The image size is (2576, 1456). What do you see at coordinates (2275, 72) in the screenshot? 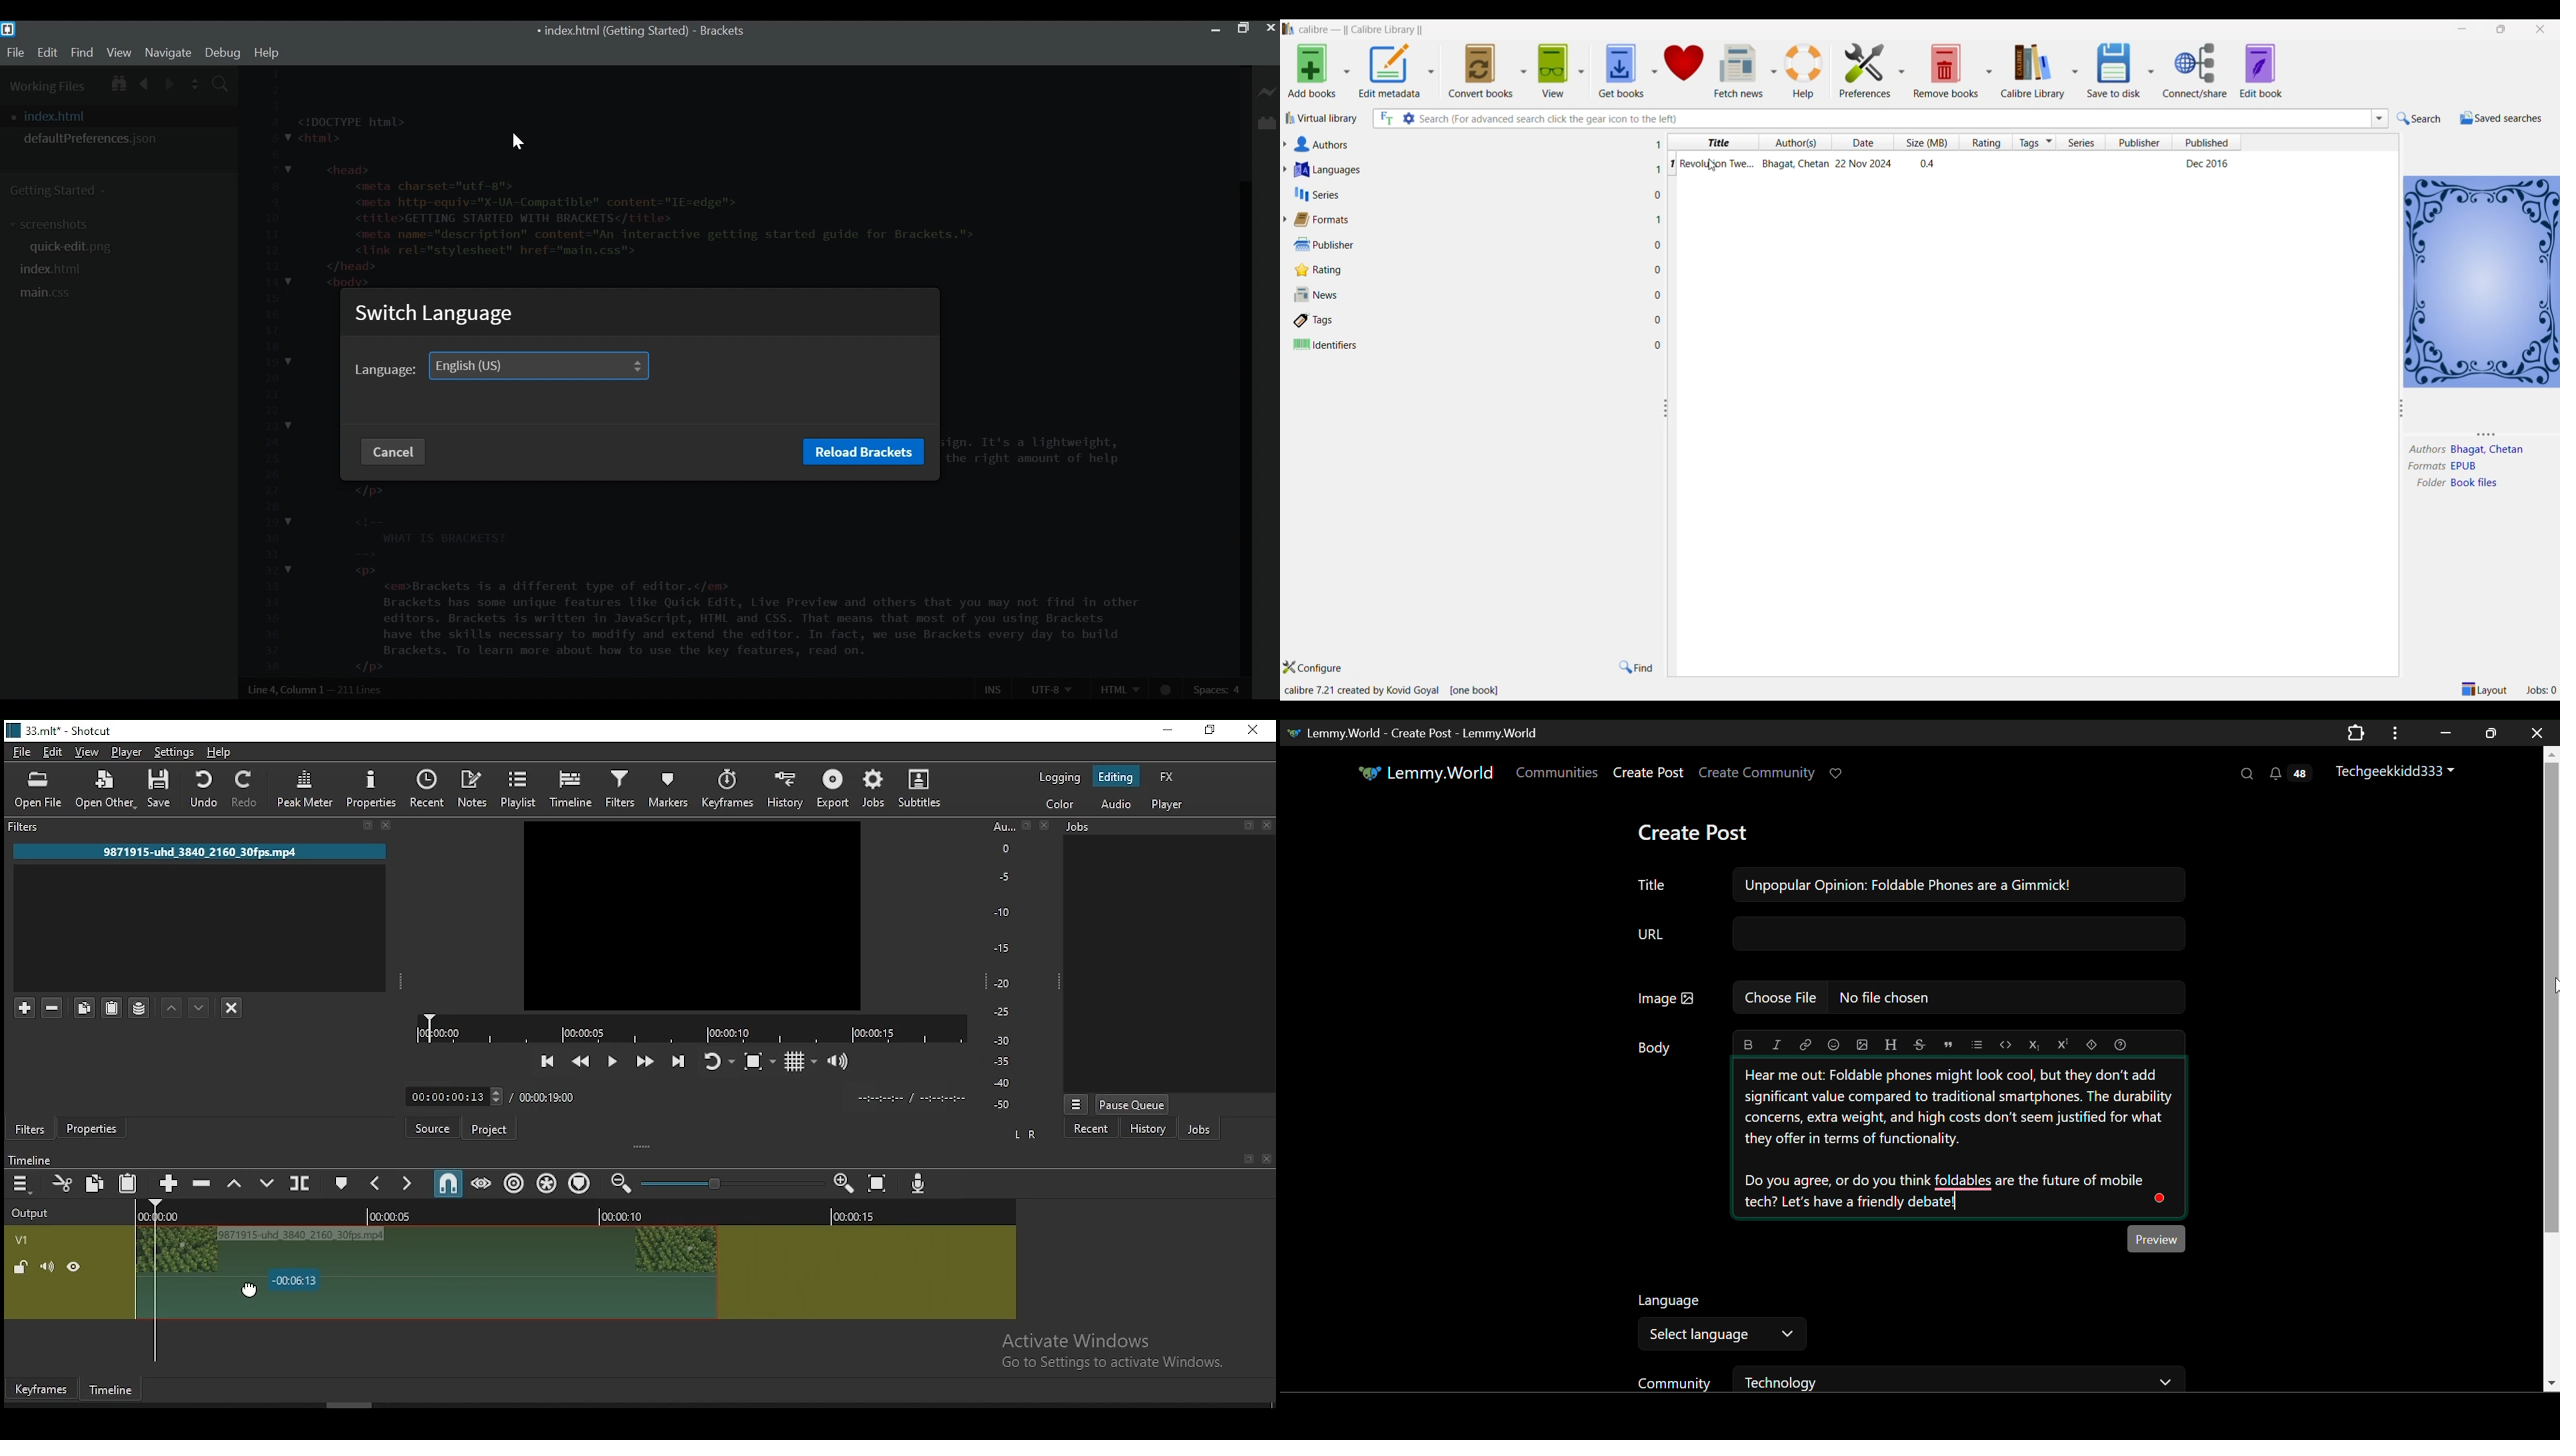
I see `EDIT BOOKS` at bounding box center [2275, 72].